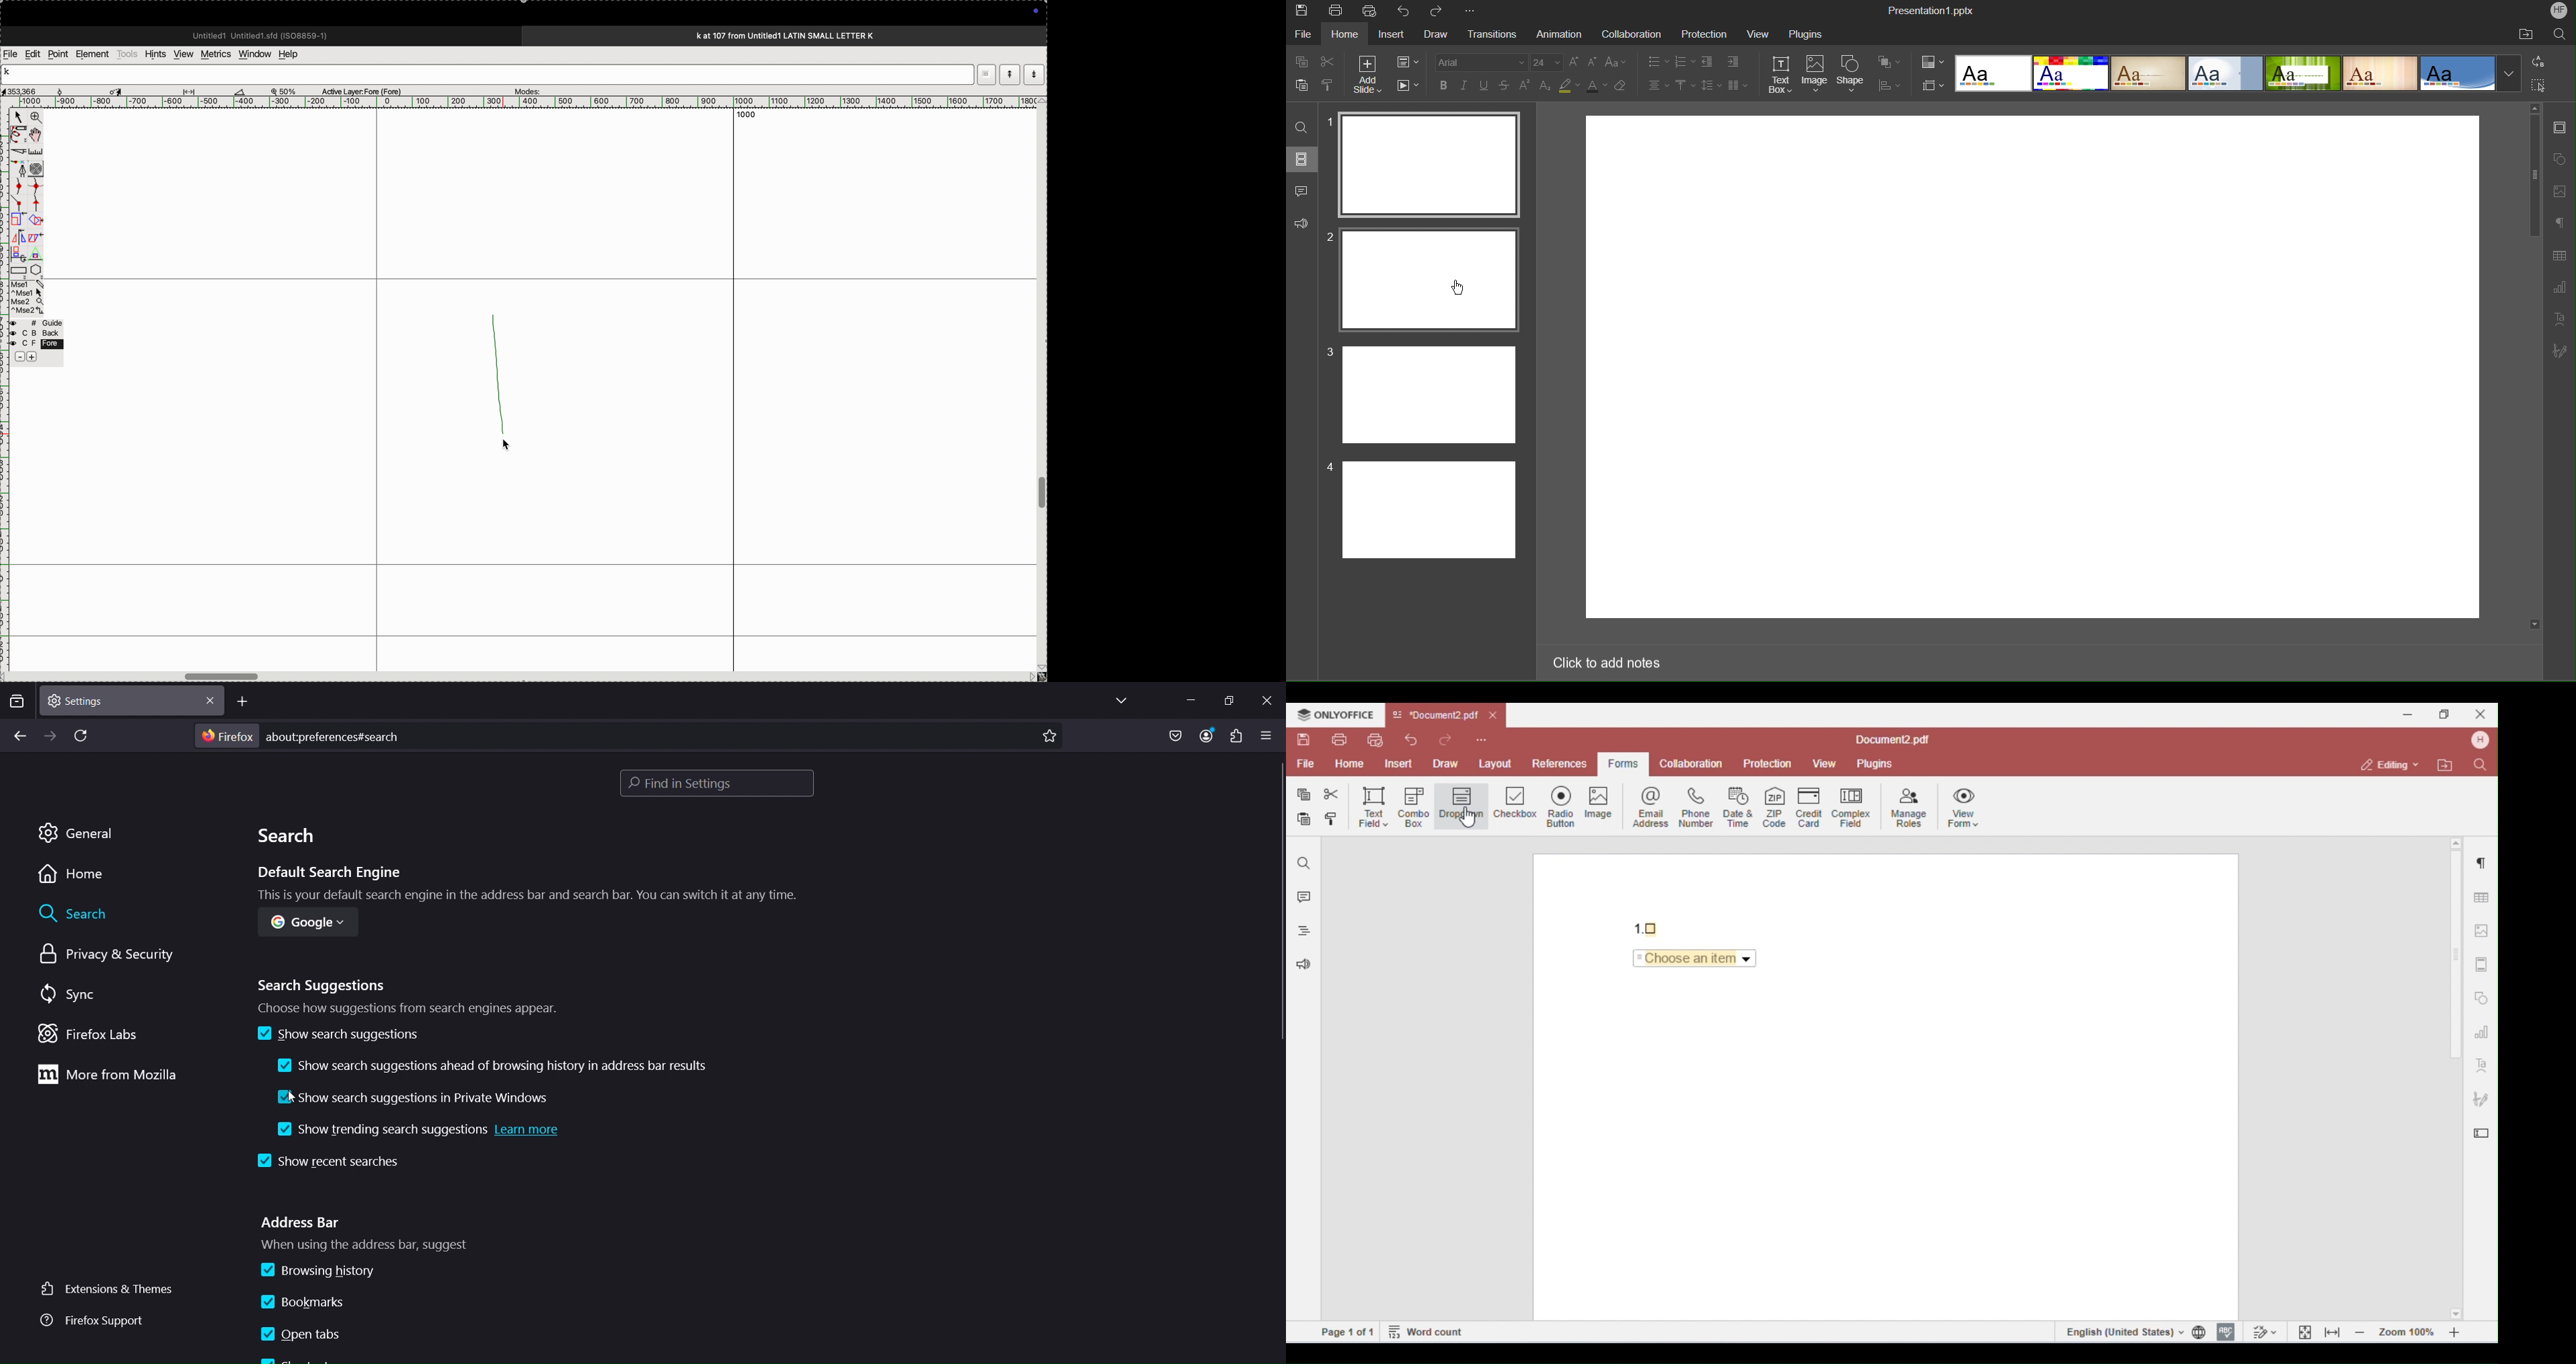 Image resolution: width=2576 pixels, height=1372 pixels. What do you see at coordinates (17, 703) in the screenshot?
I see `search tab` at bounding box center [17, 703].